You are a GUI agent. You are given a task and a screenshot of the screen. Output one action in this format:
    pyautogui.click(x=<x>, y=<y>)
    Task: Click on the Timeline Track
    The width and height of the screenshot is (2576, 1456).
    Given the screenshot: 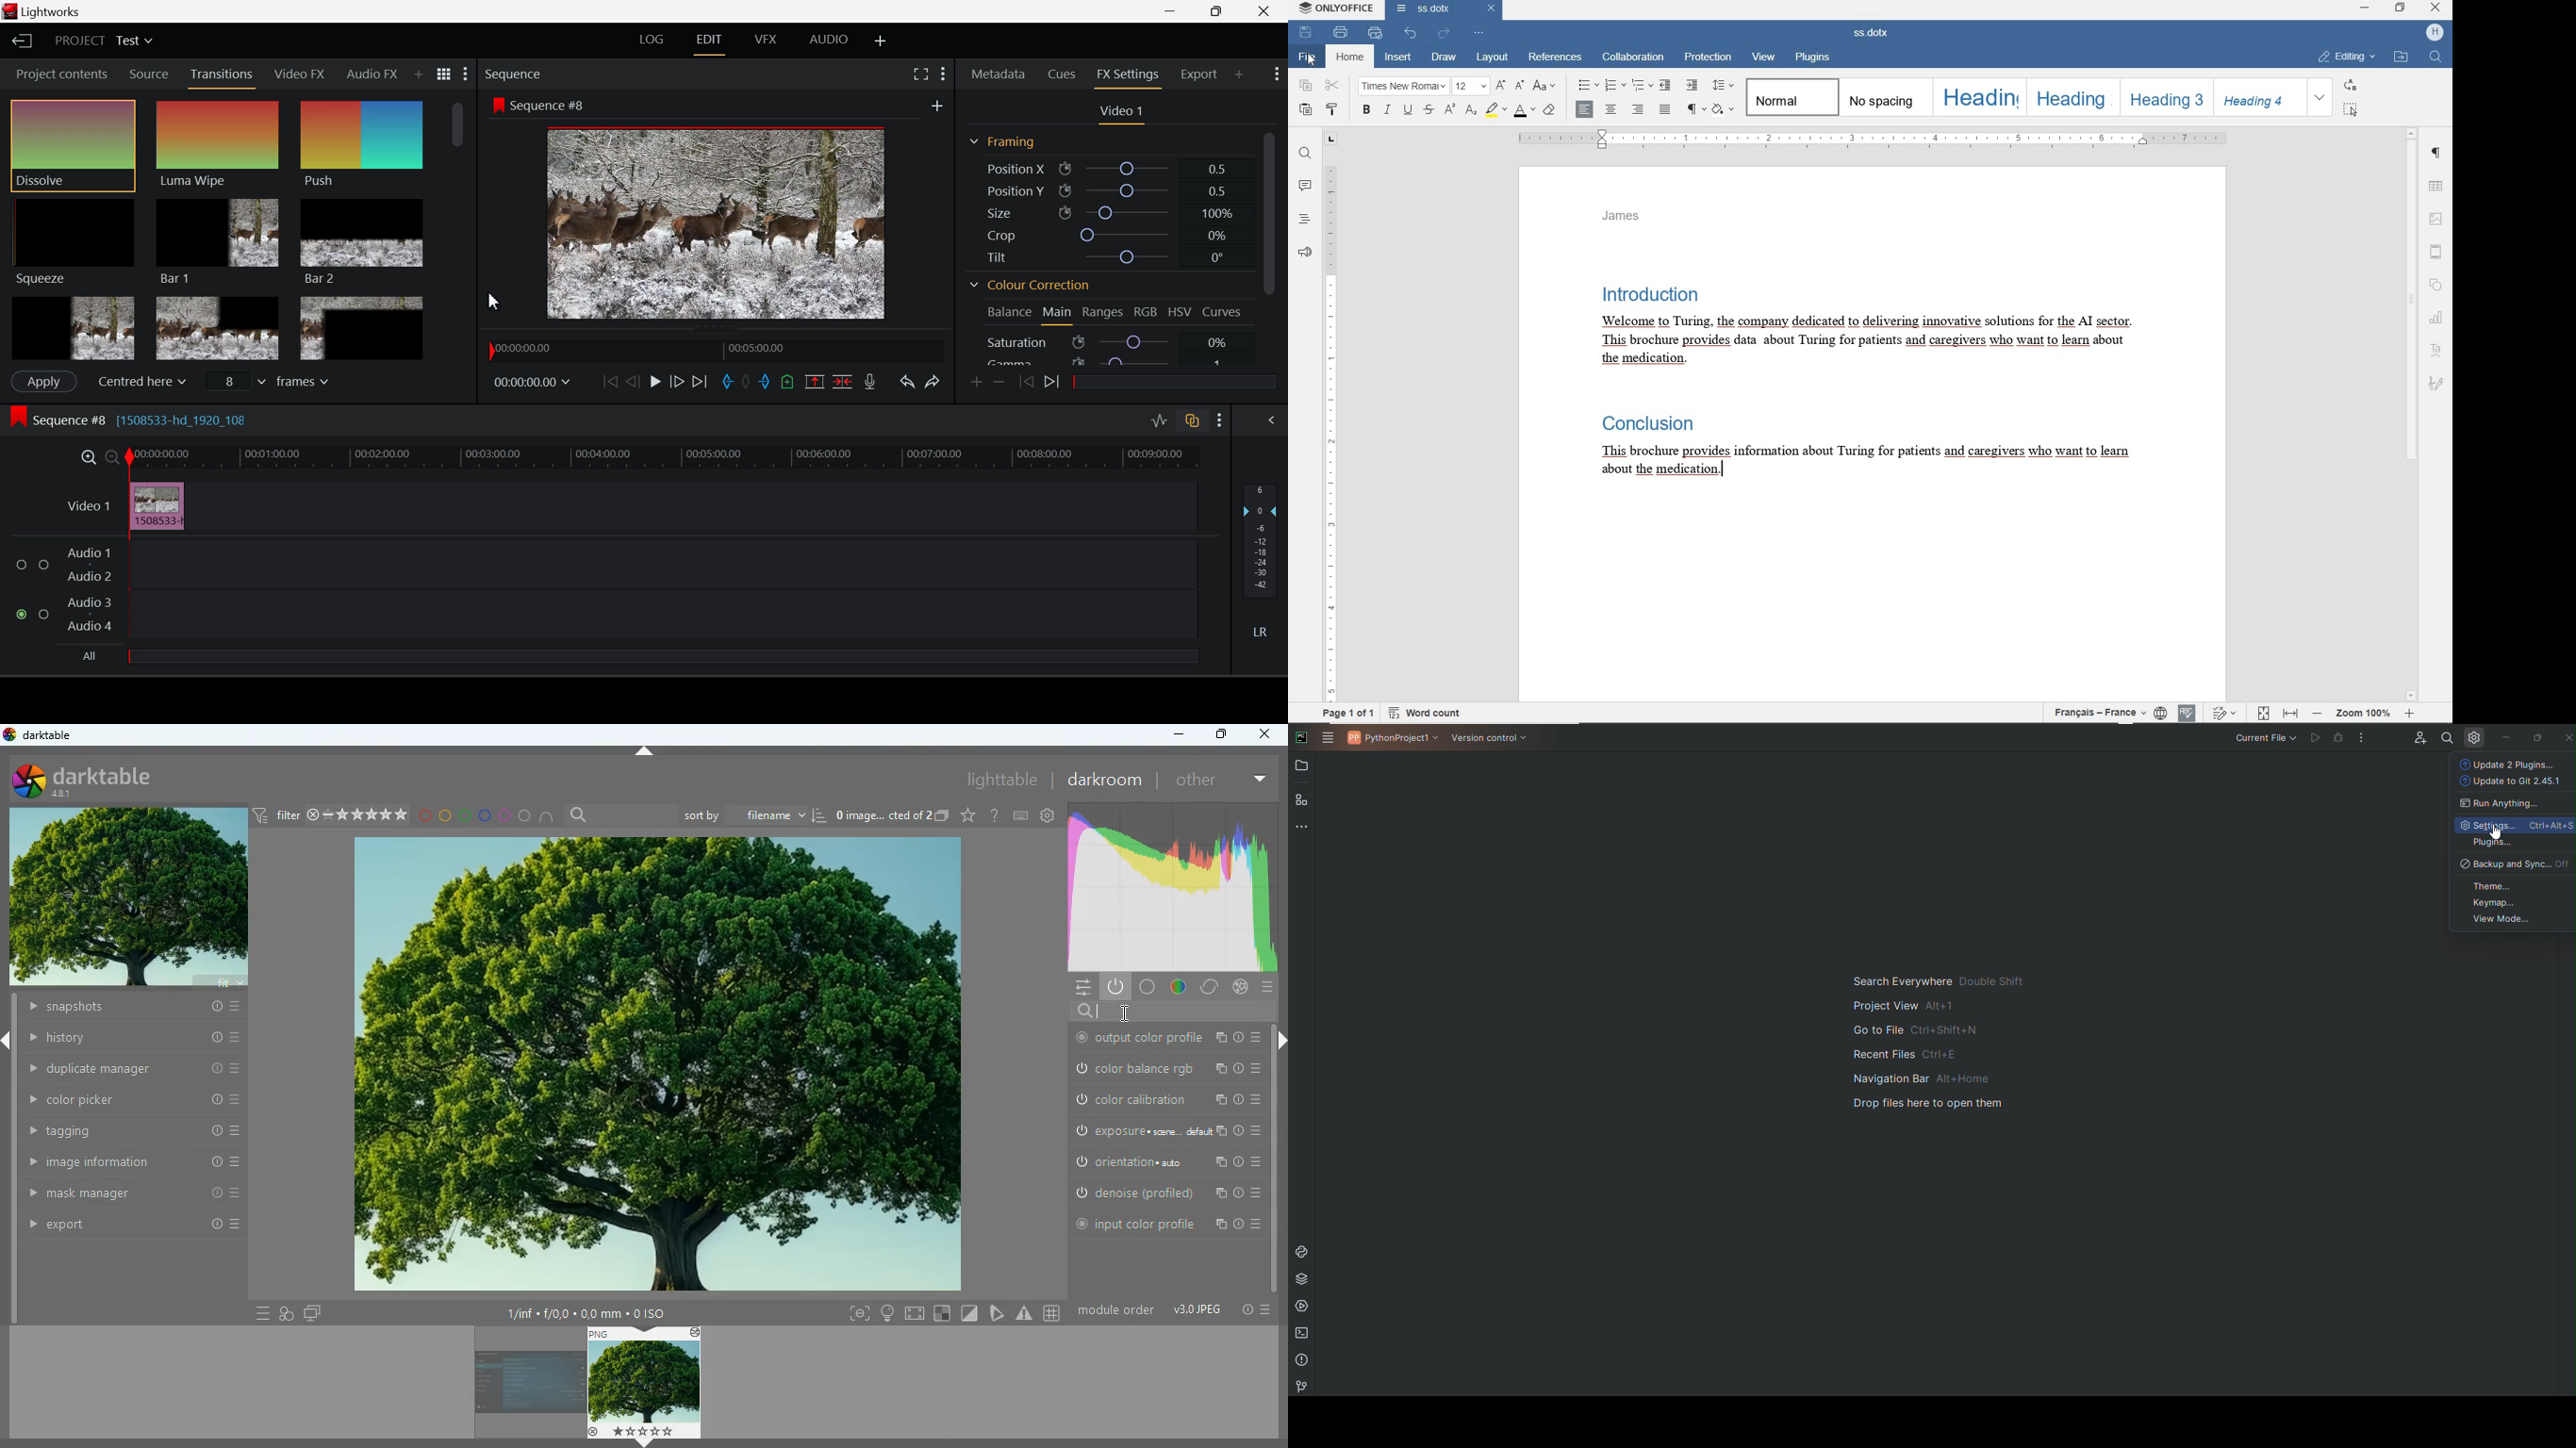 What is the action you would take?
    pyautogui.click(x=663, y=459)
    